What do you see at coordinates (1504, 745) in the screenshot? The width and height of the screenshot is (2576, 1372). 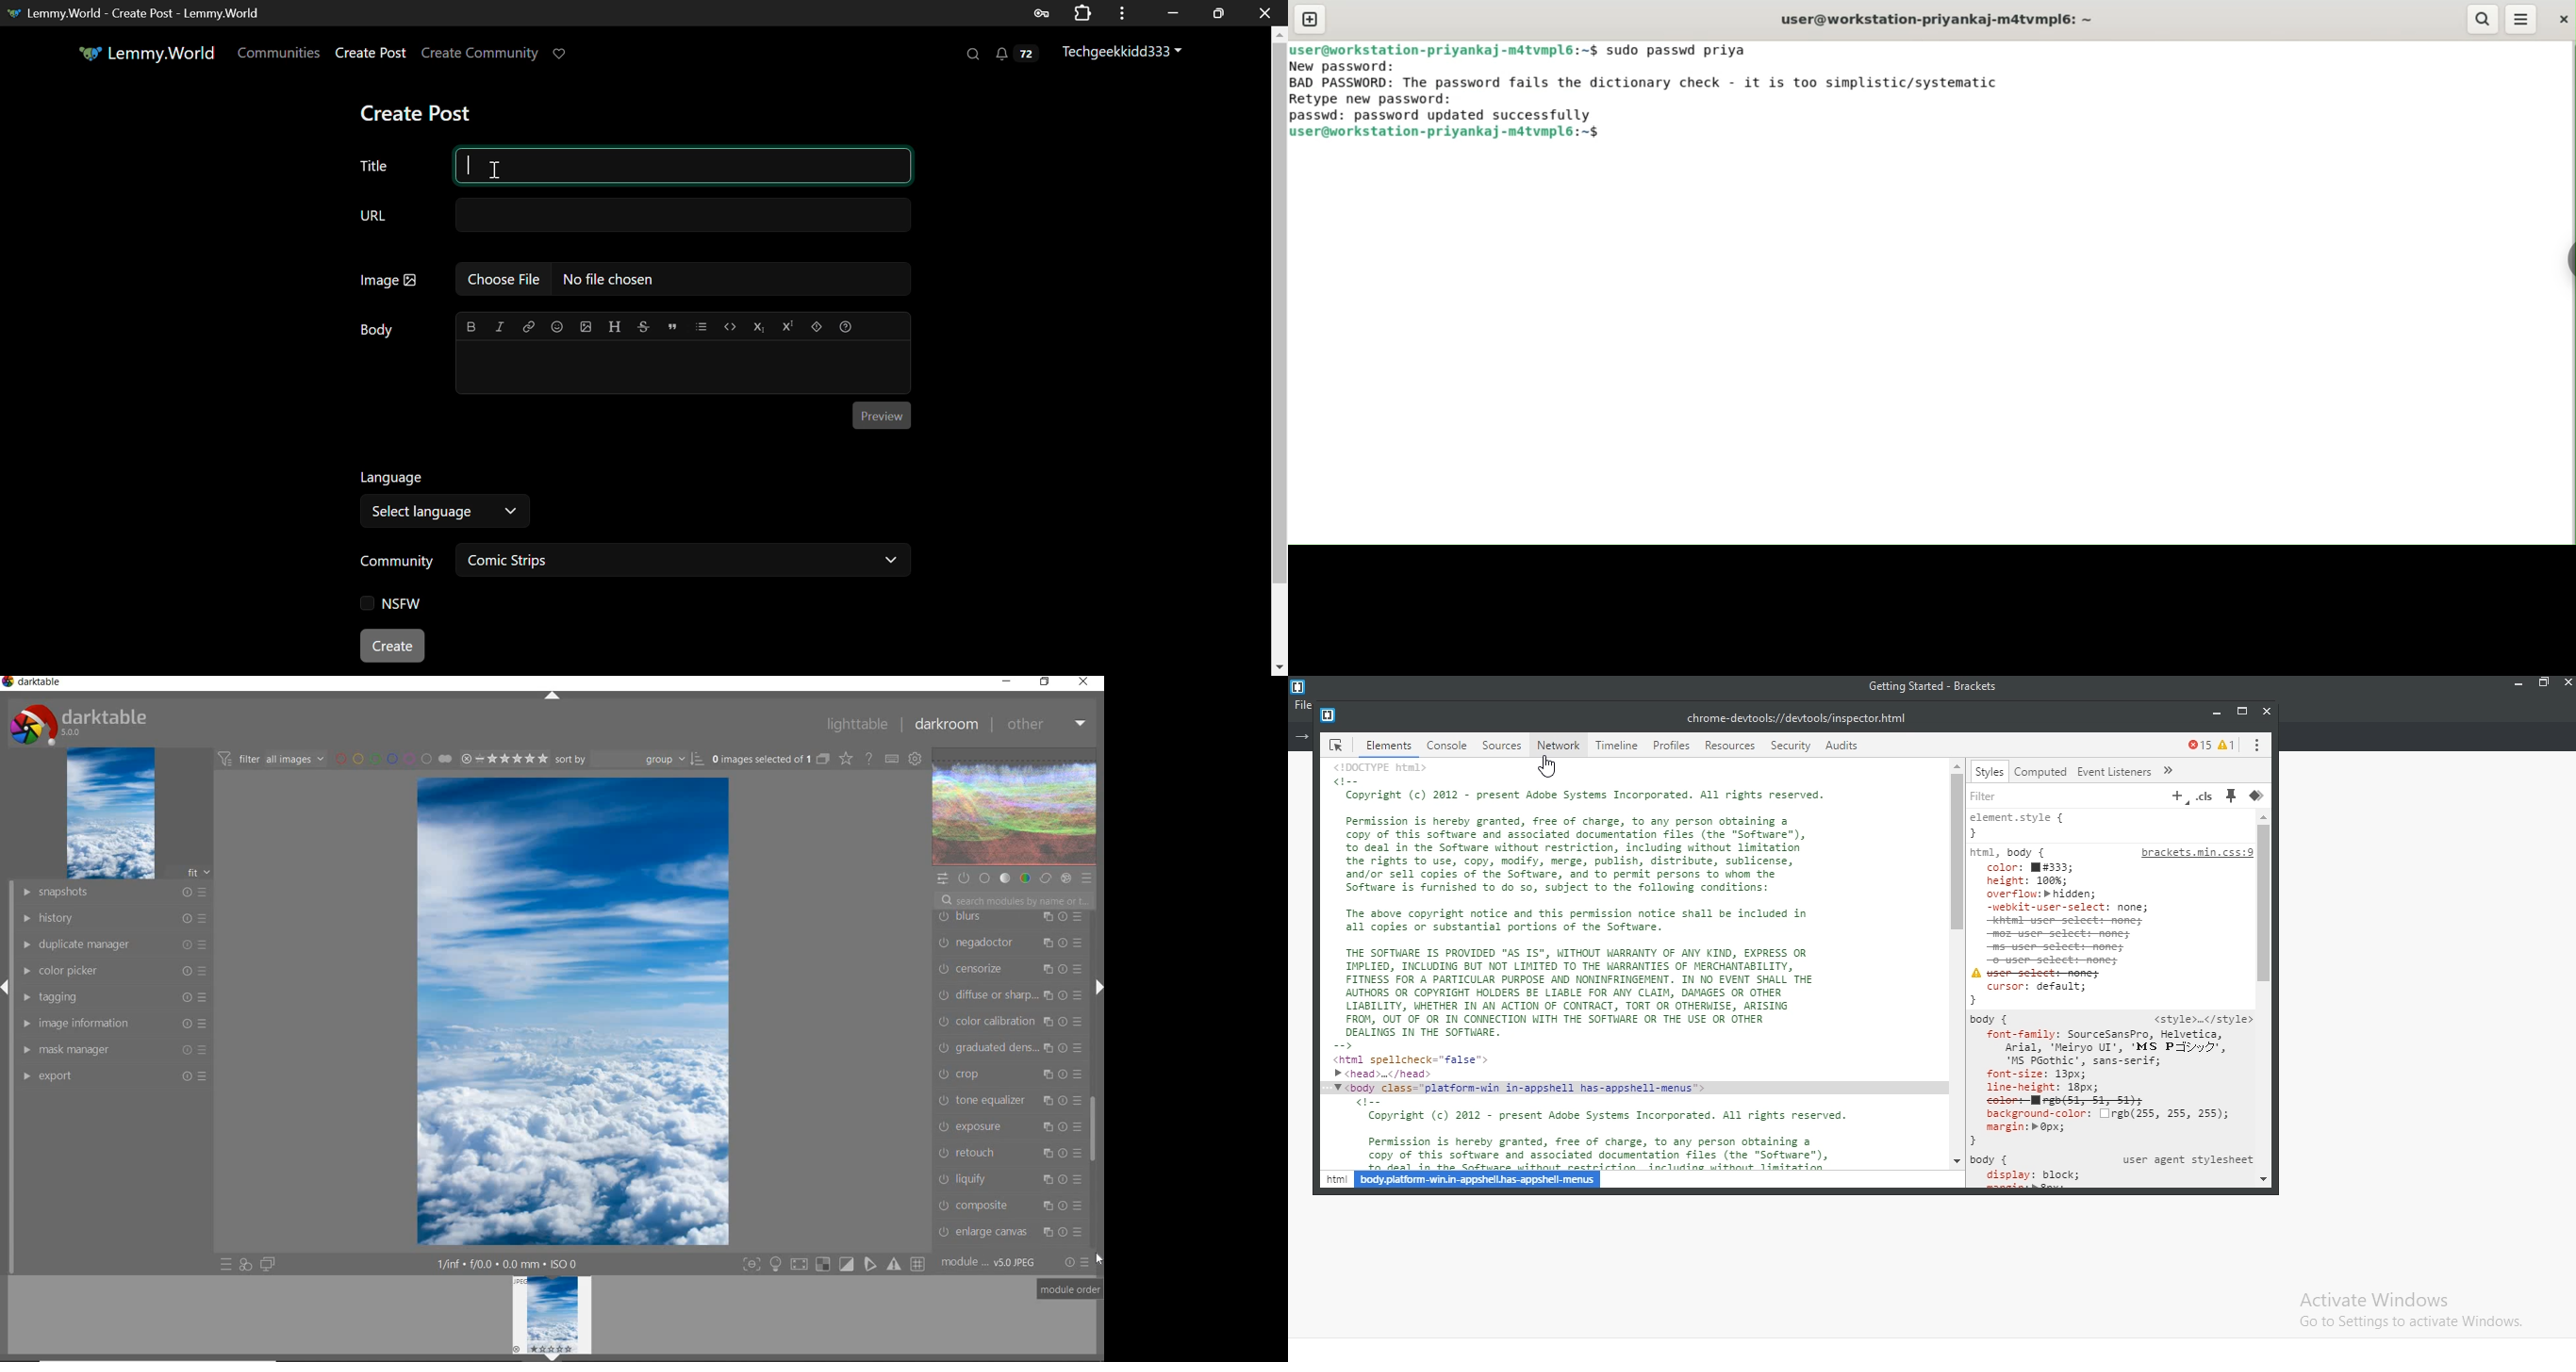 I see `source` at bounding box center [1504, 745].